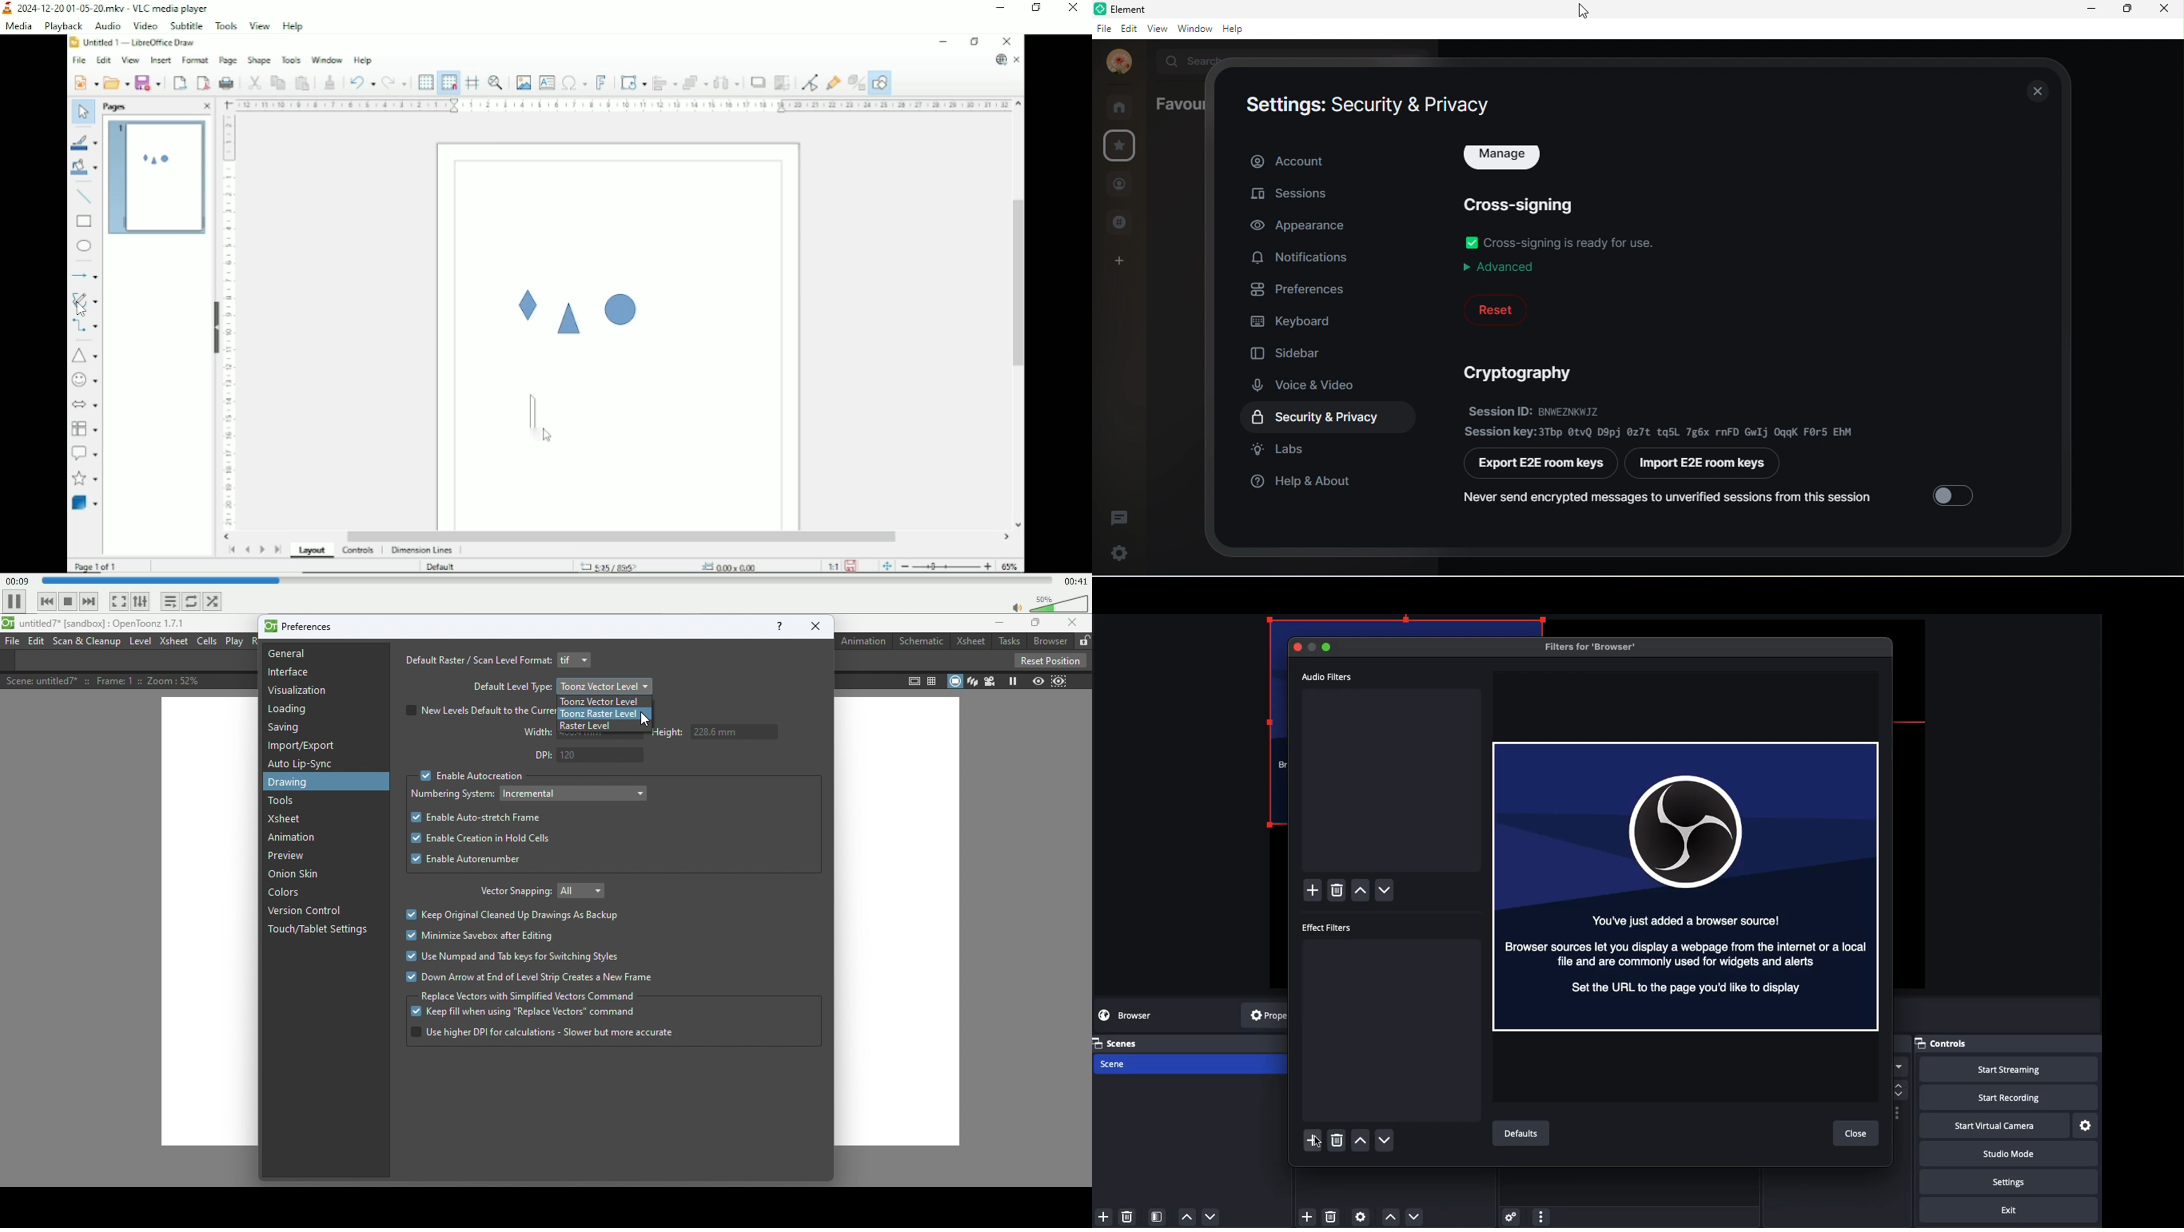 The height and width of the screenshot is (1232, 2184). Describe the element at coordinates (304, 764) in the screenshot. I see `Auto lip-sync` at that location.